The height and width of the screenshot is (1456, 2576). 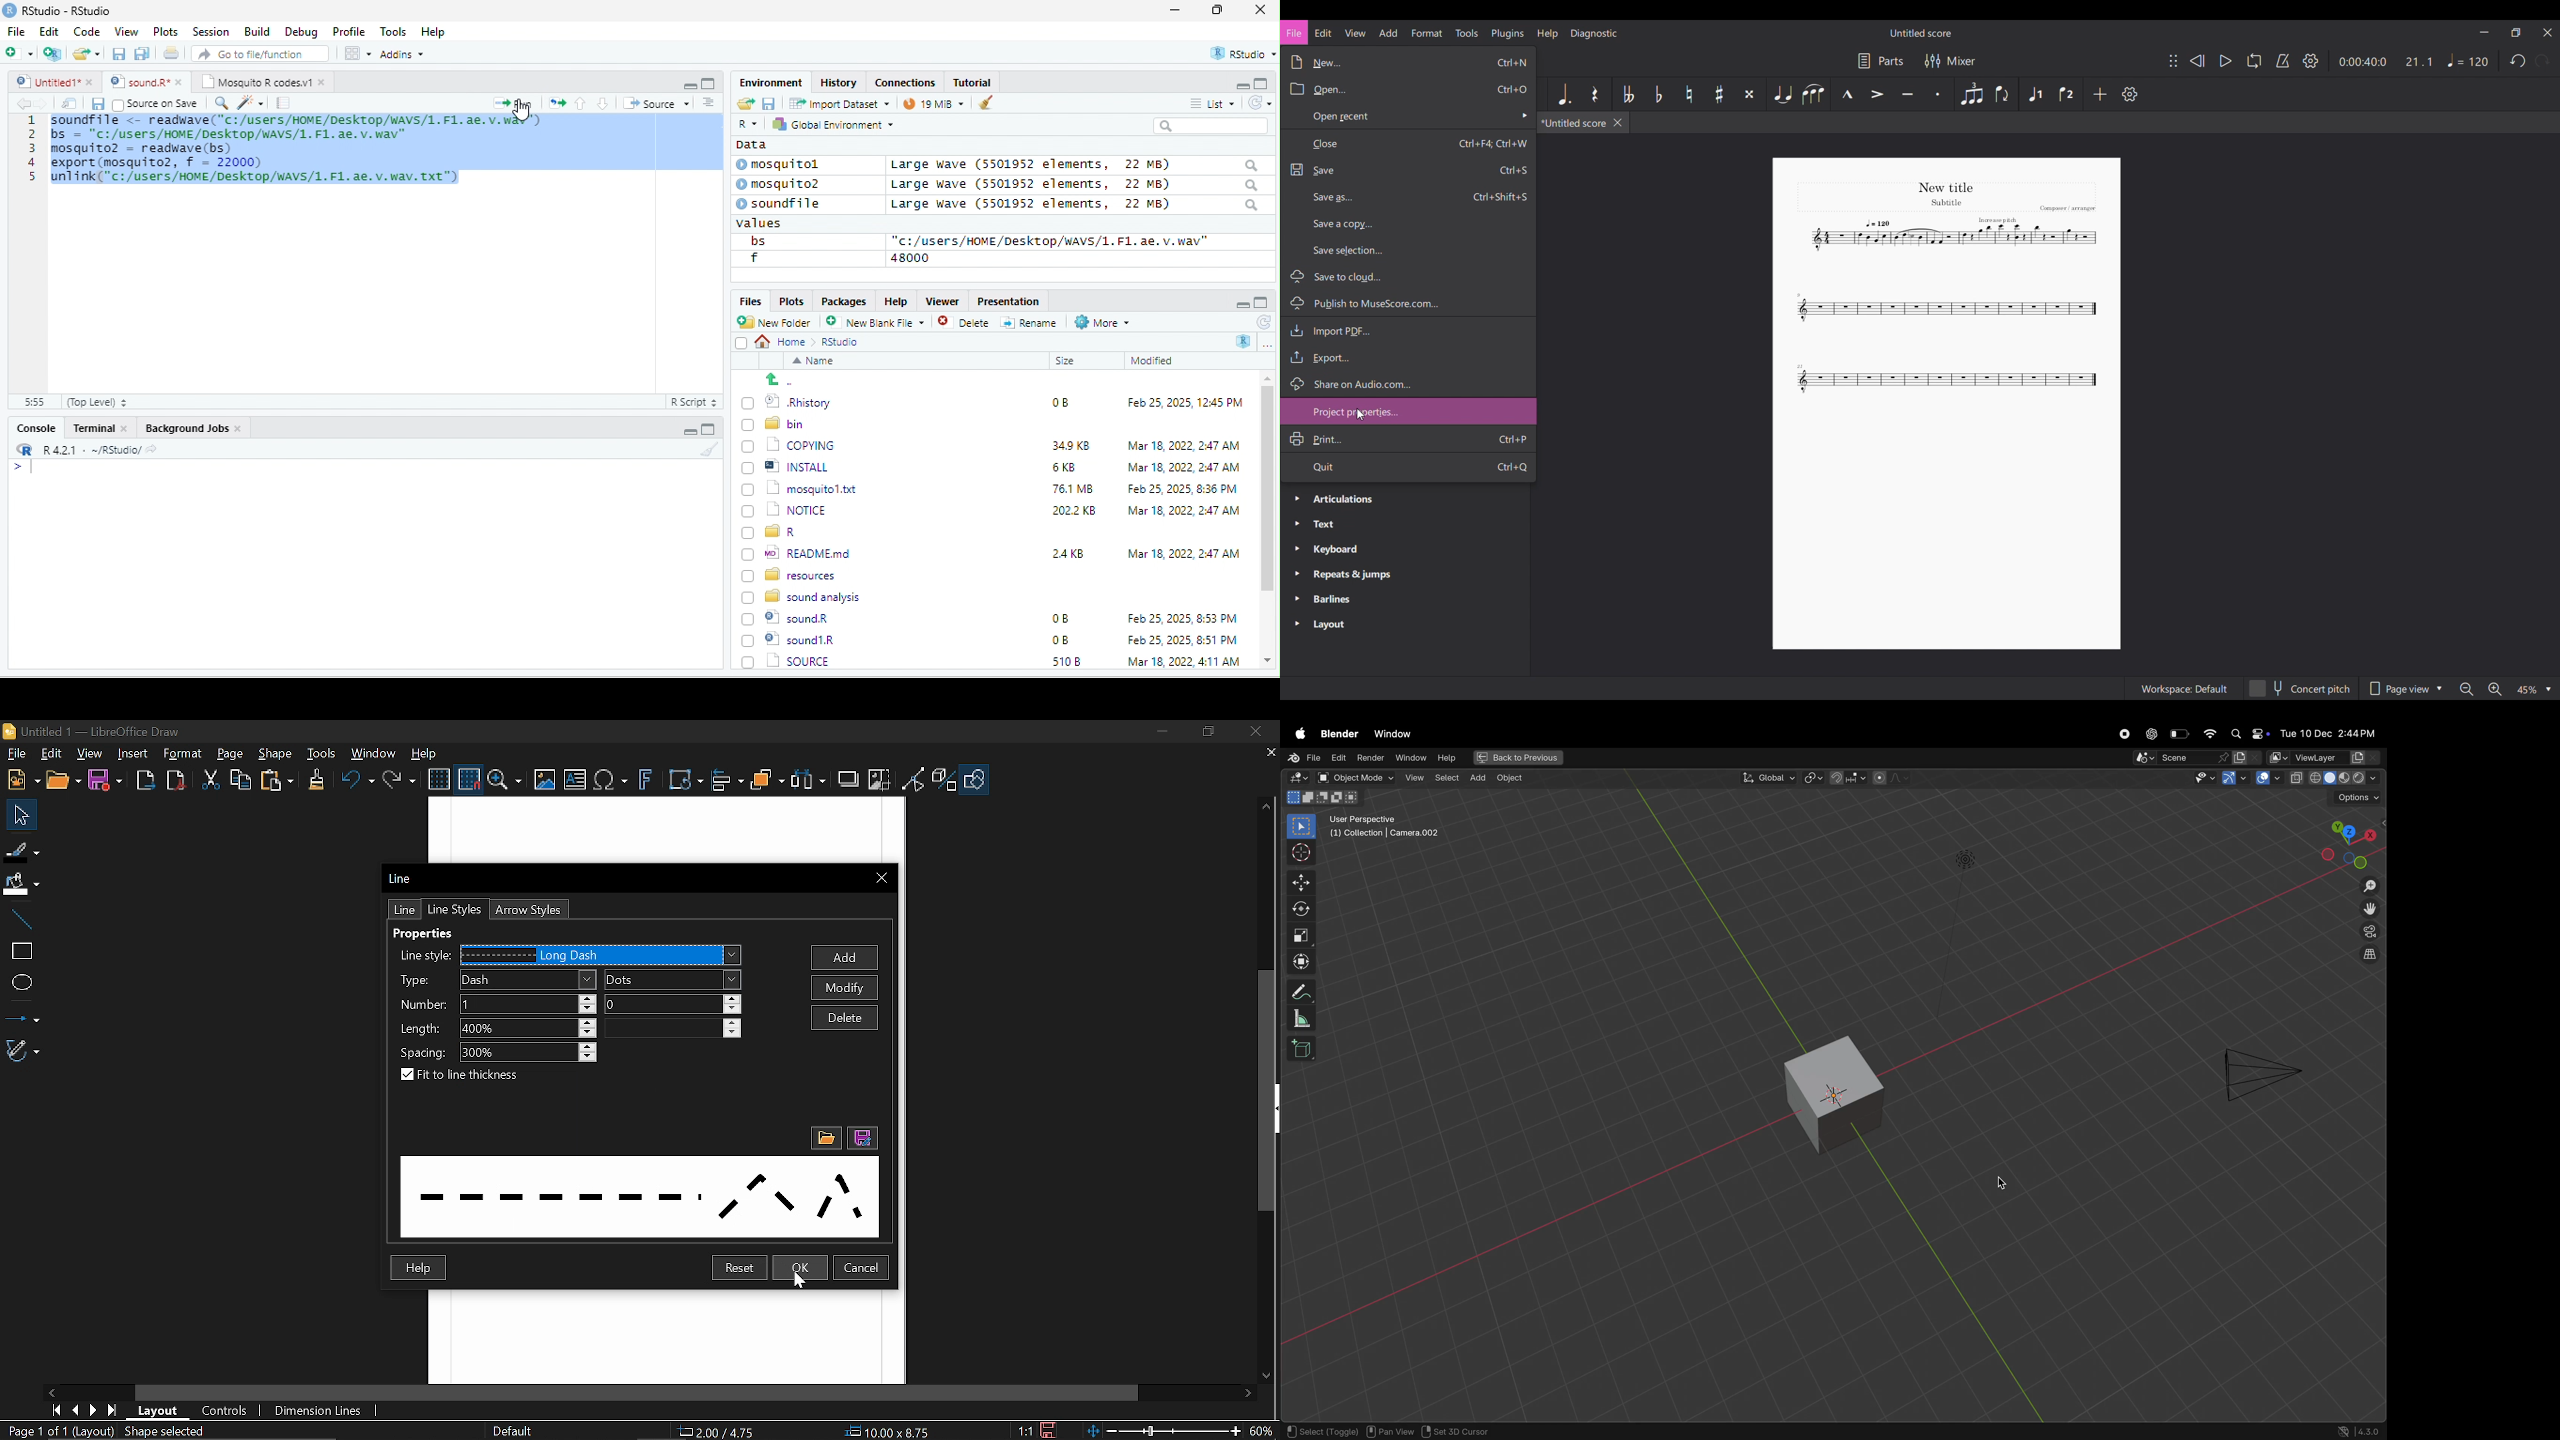 What do you see at coordinates (2067, 94) in the screenshot?
I see `Voice 2` at bounding box center [2067, 94].